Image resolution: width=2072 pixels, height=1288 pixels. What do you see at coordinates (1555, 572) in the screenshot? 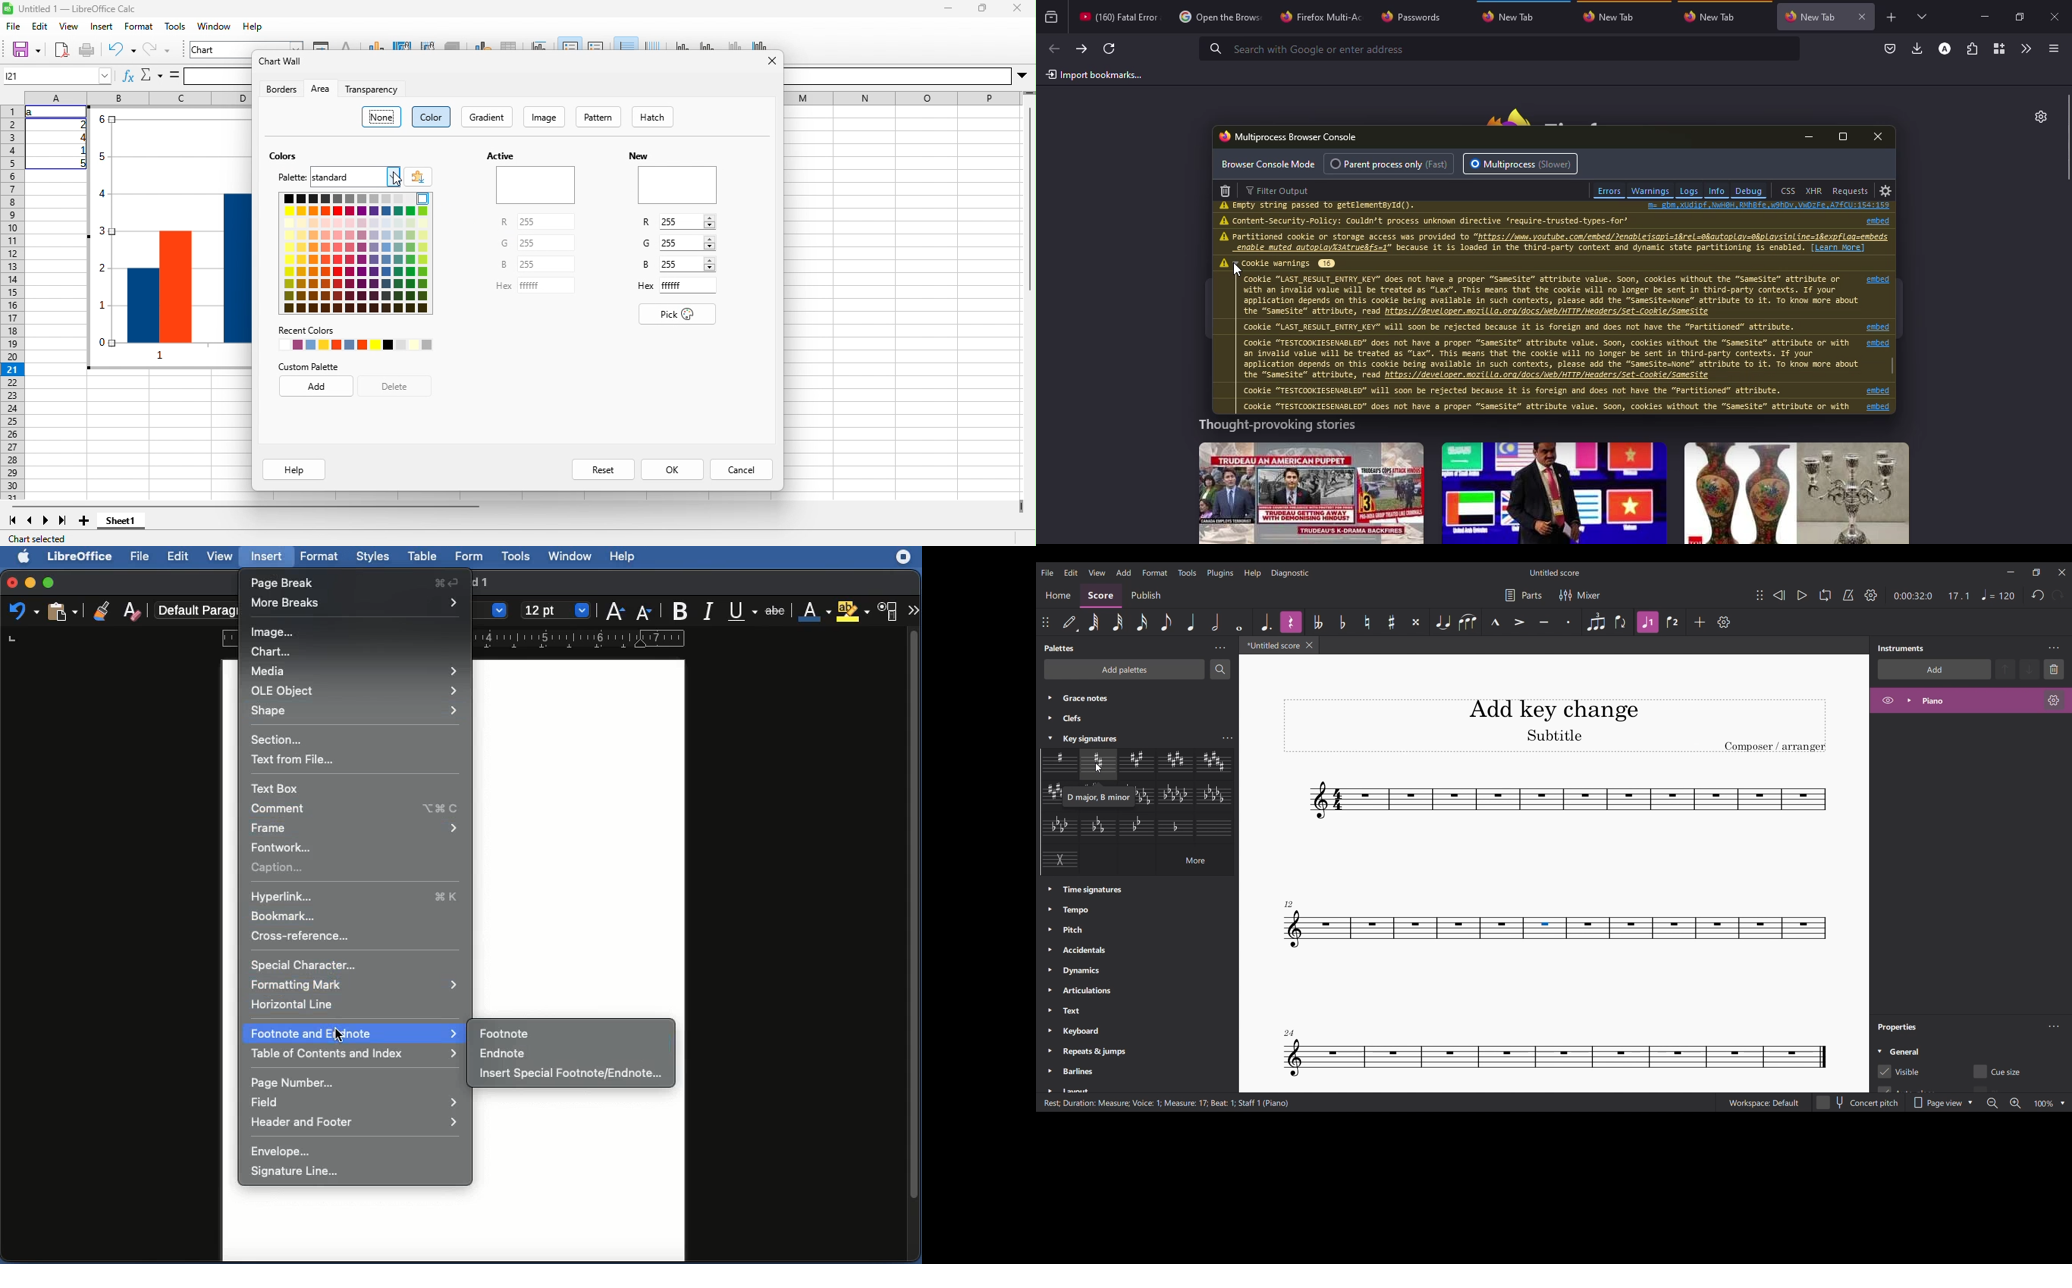
I see `Score name` at bounding box center [1555, 572].